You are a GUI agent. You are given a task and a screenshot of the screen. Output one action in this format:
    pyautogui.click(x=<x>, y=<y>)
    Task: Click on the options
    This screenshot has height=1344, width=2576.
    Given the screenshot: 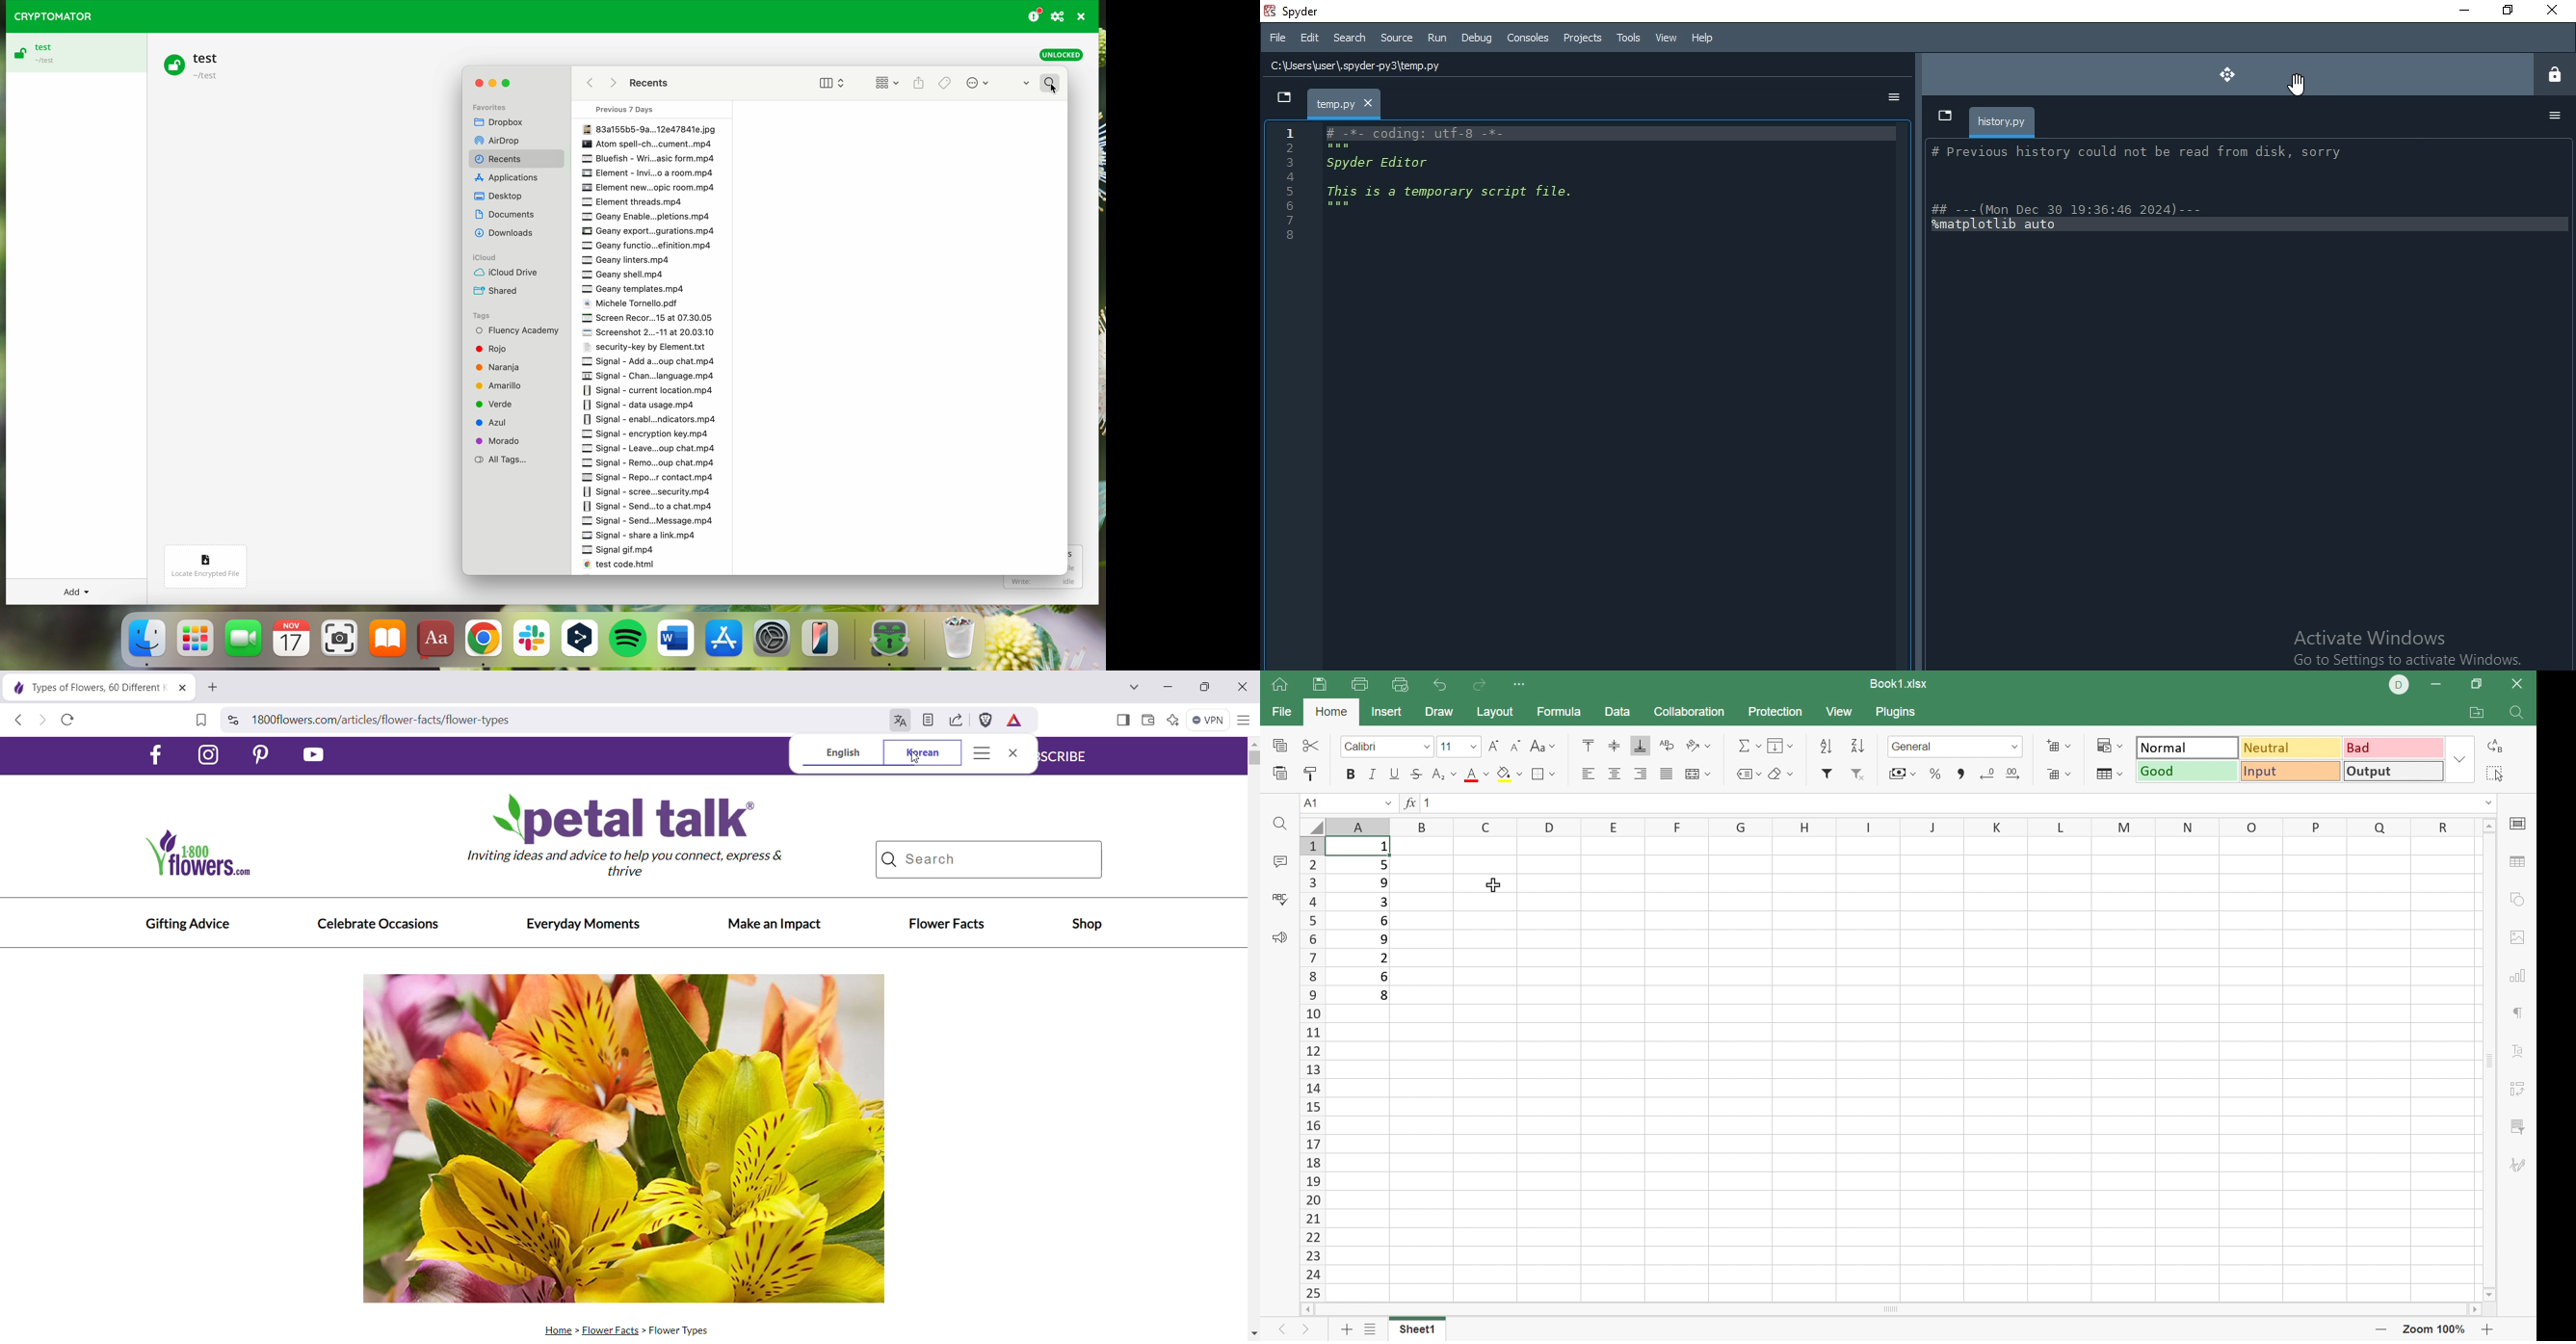 What is the action you would take?
    pyautogui.click(x=1892, y=97)
    